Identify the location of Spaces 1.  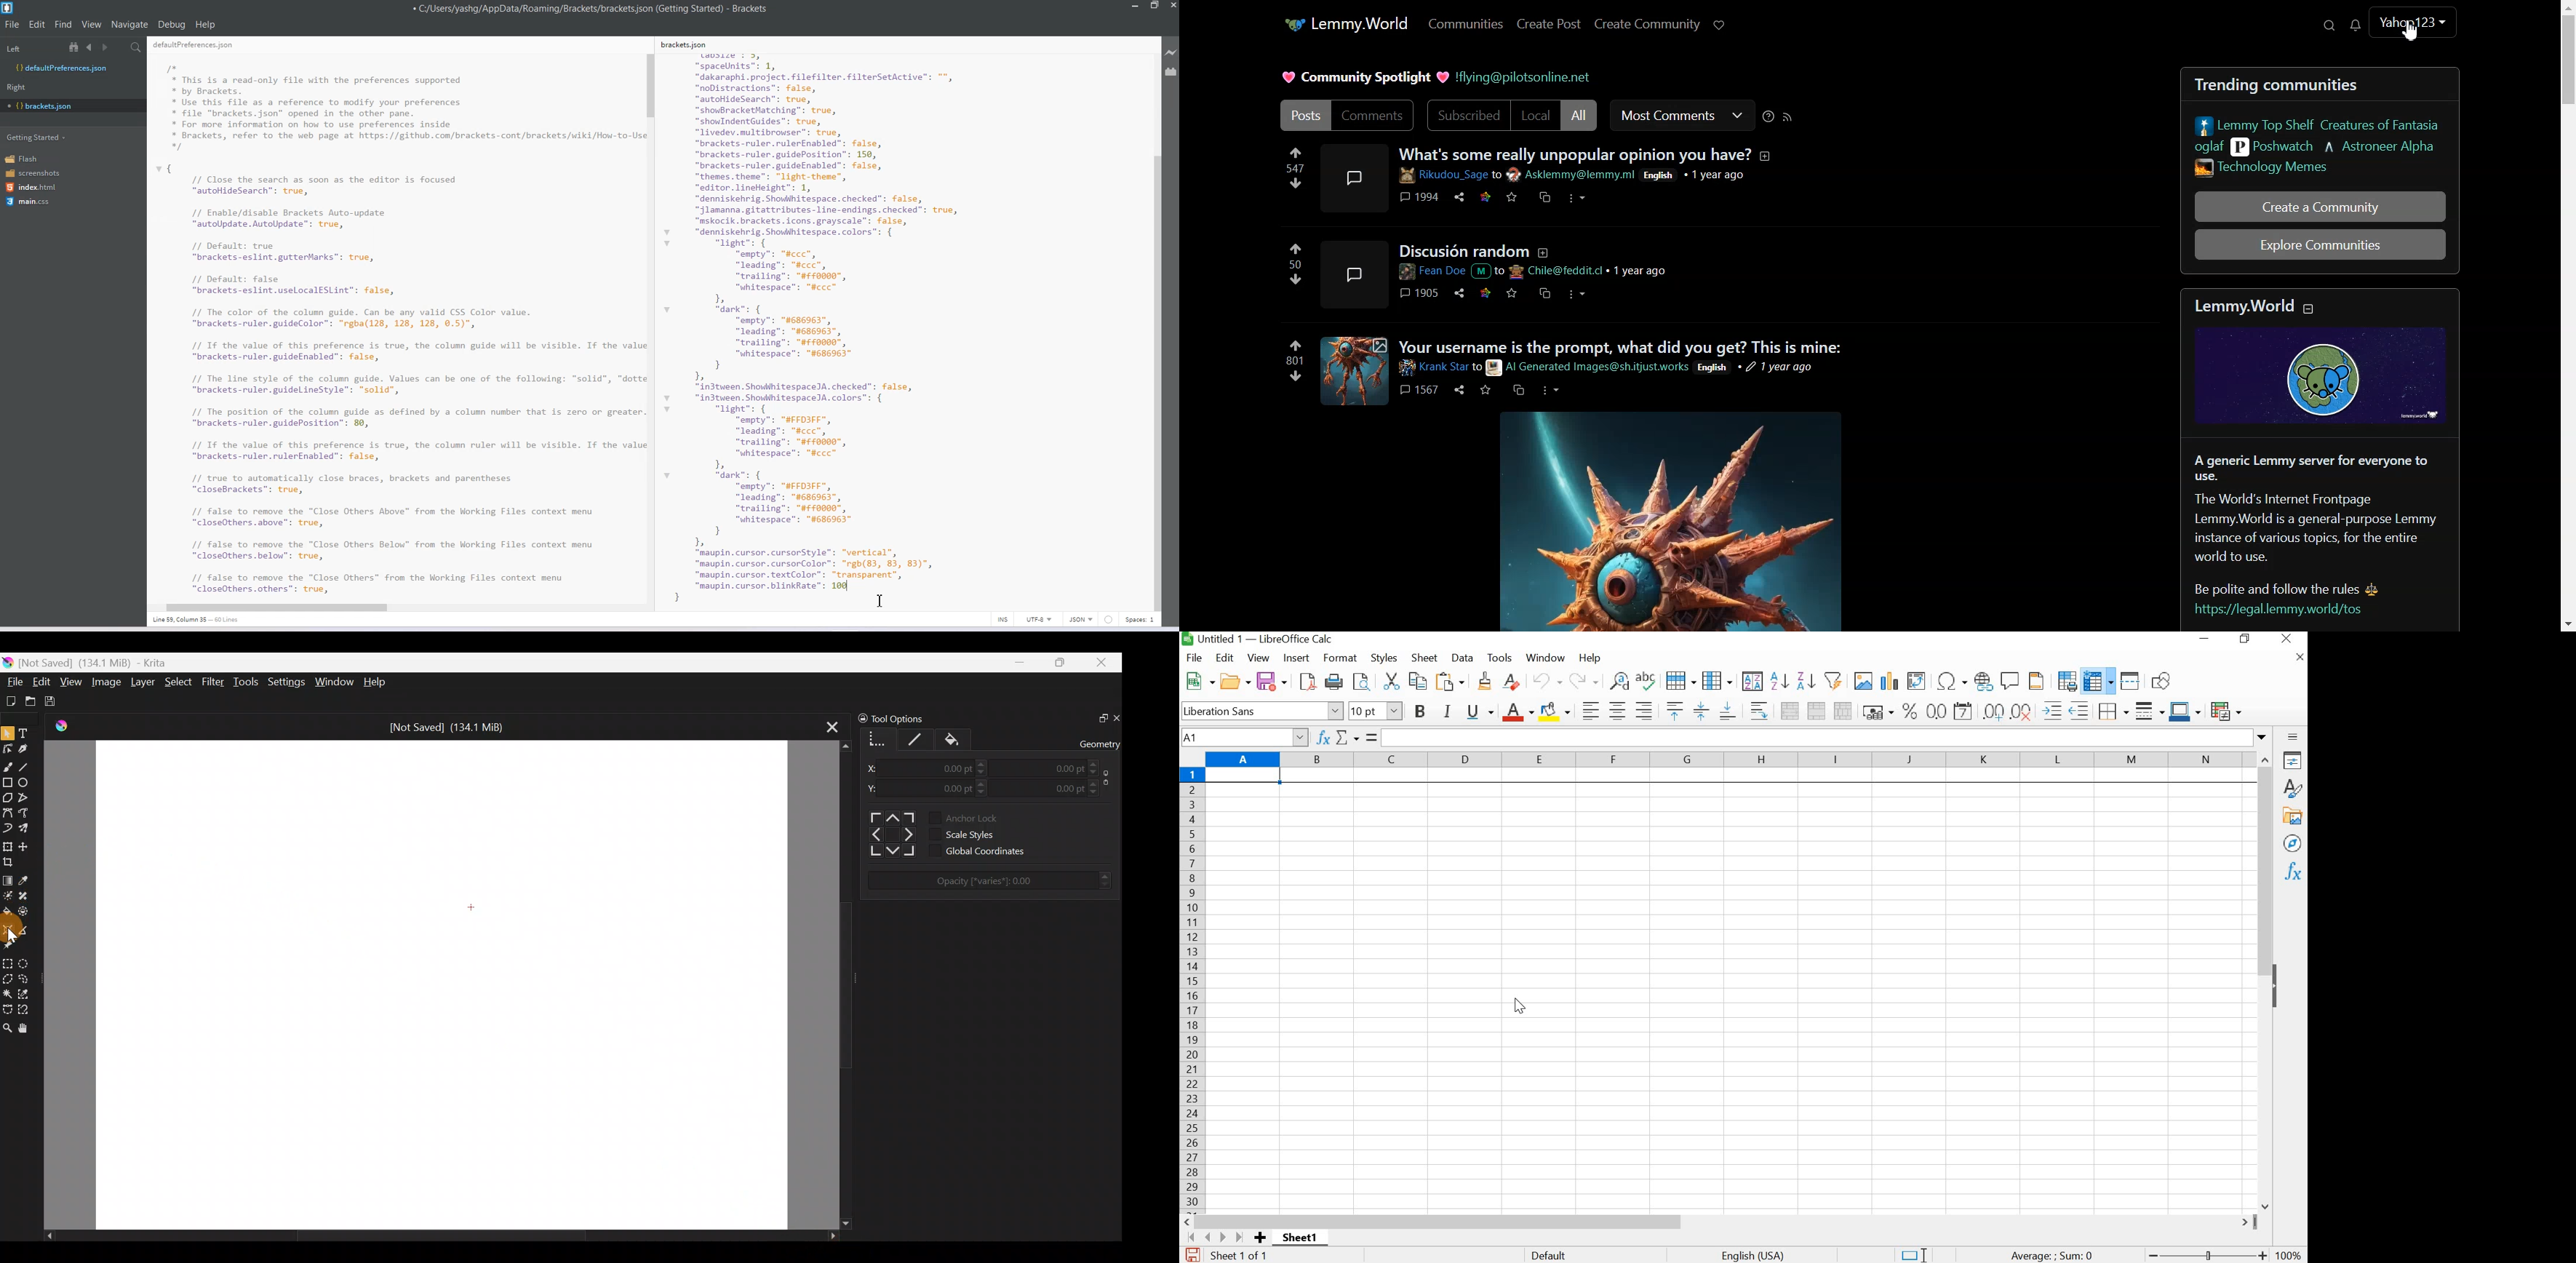
(1141, 620).